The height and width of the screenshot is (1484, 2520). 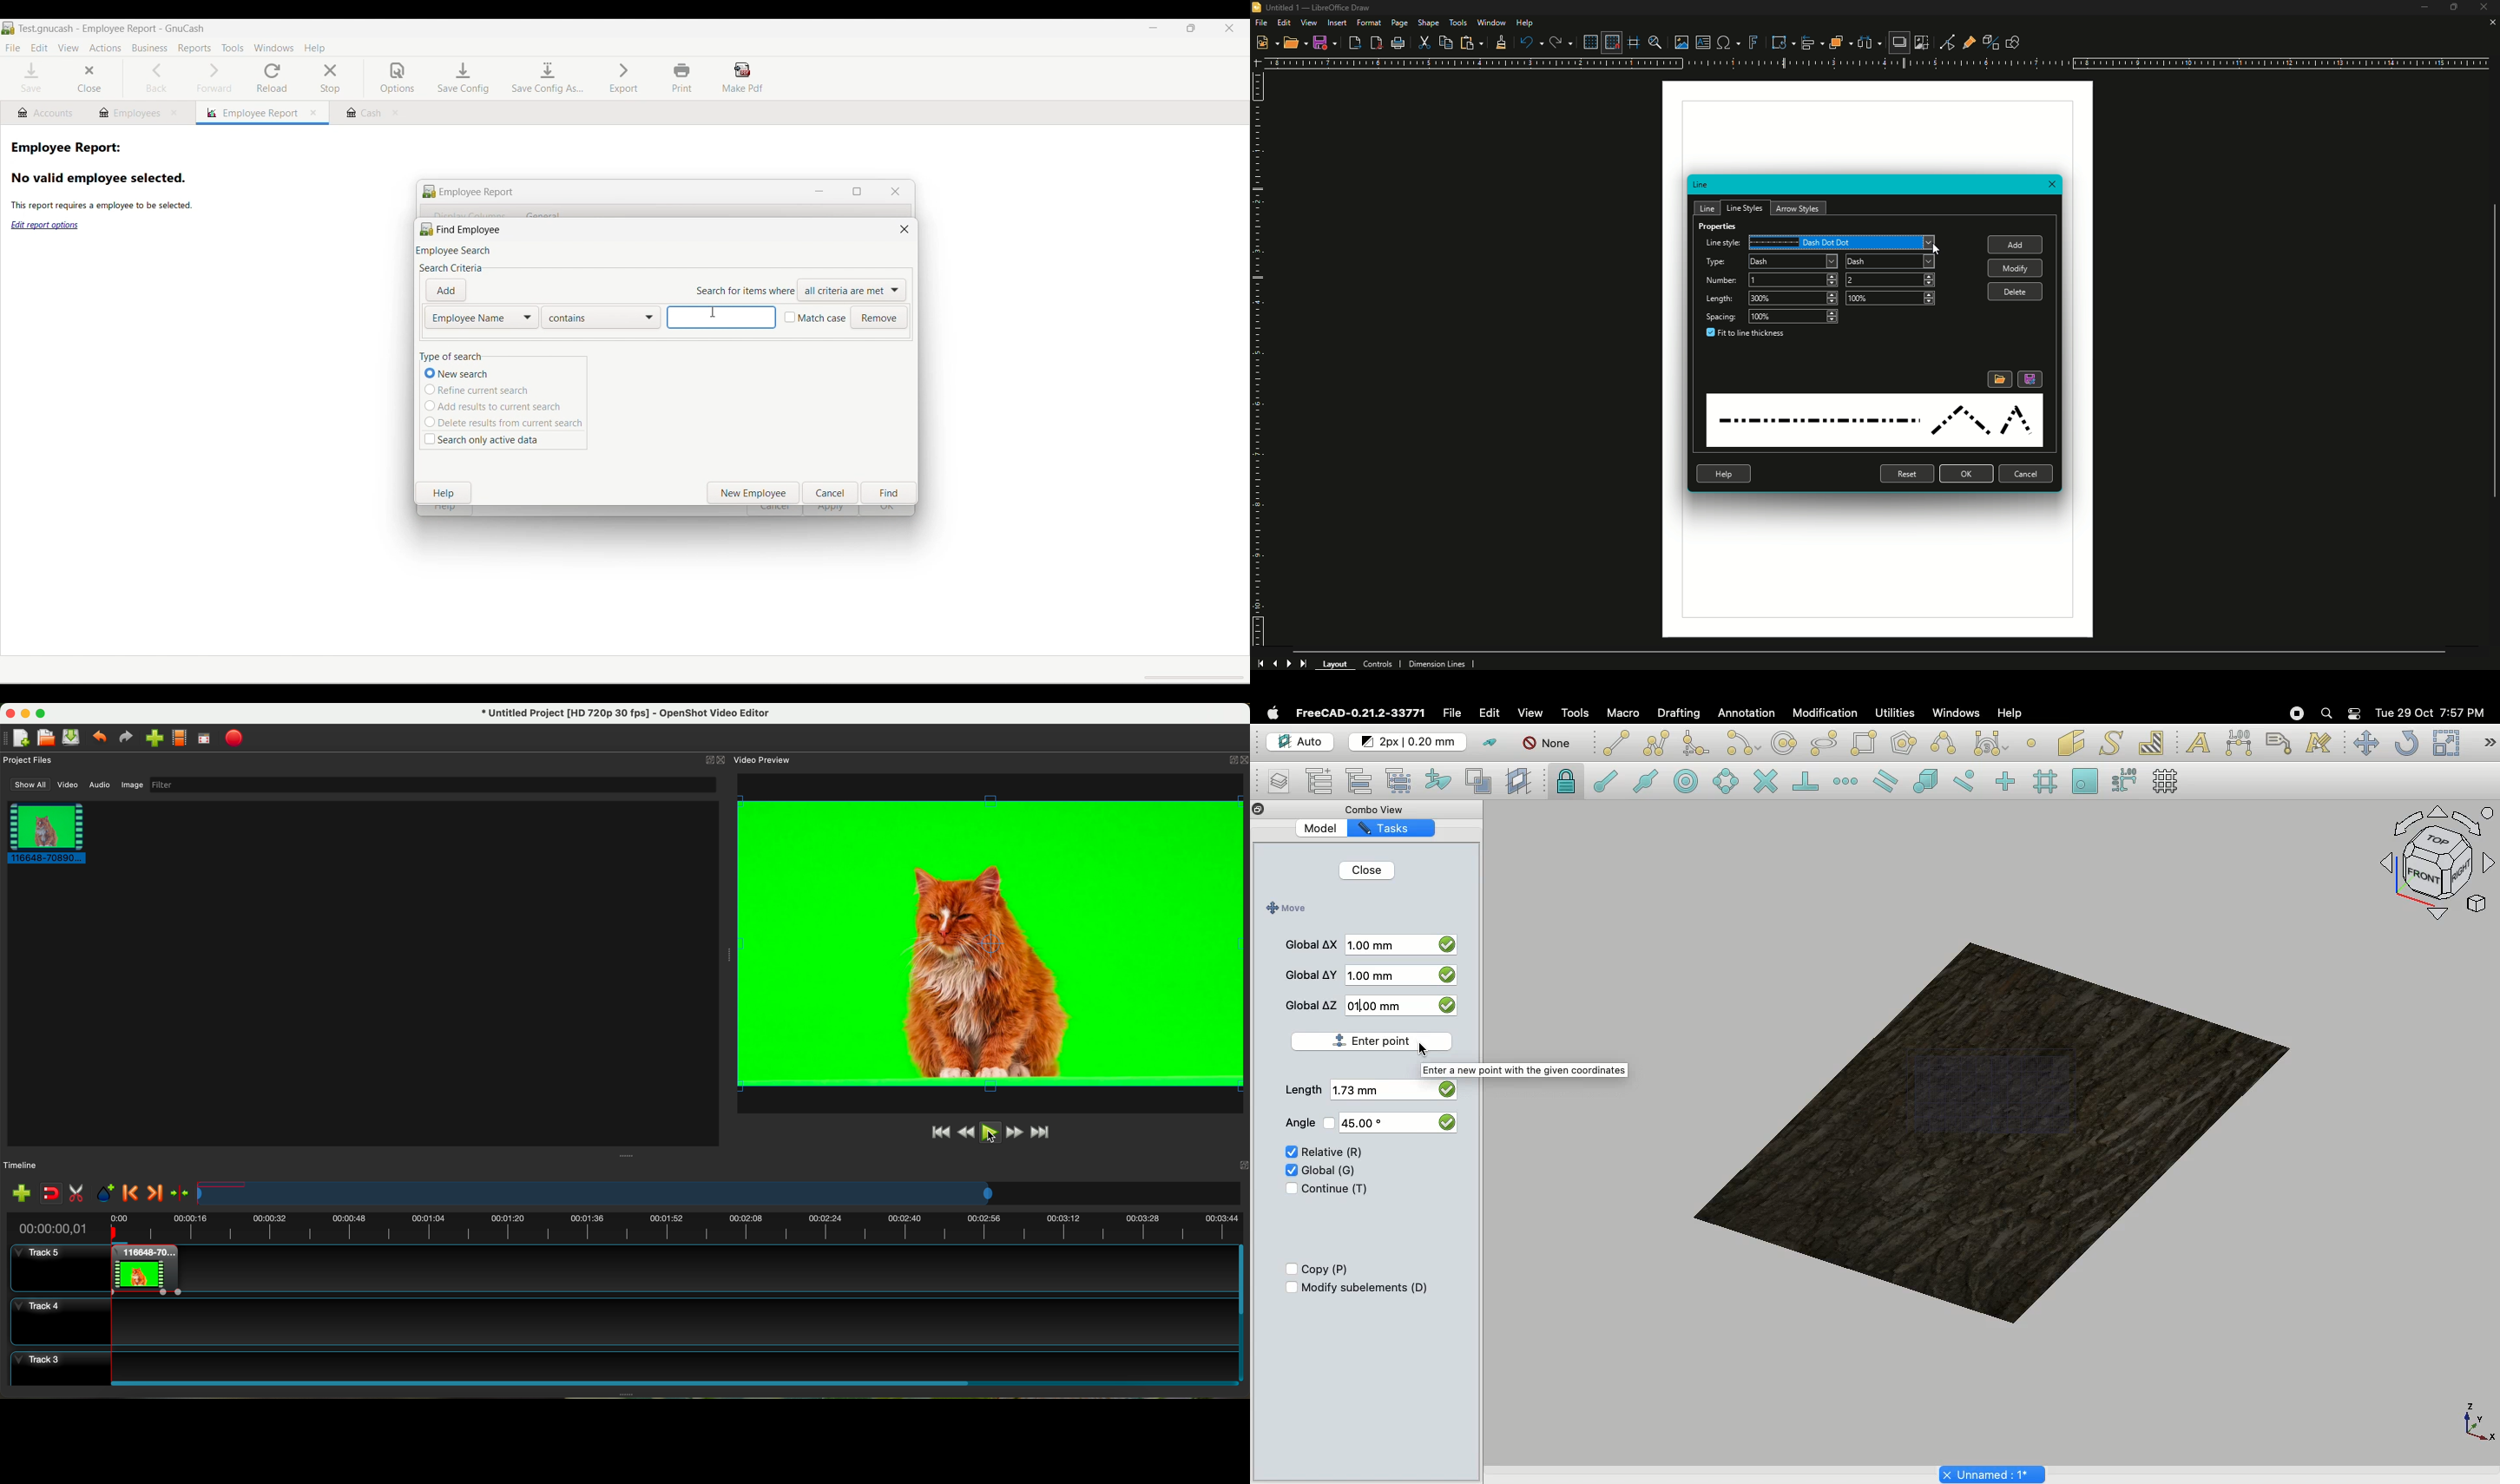 What do you see at coordinates (1560, 42) in the screenshot?
I see `Redo` at bounding box center [1560, 42].